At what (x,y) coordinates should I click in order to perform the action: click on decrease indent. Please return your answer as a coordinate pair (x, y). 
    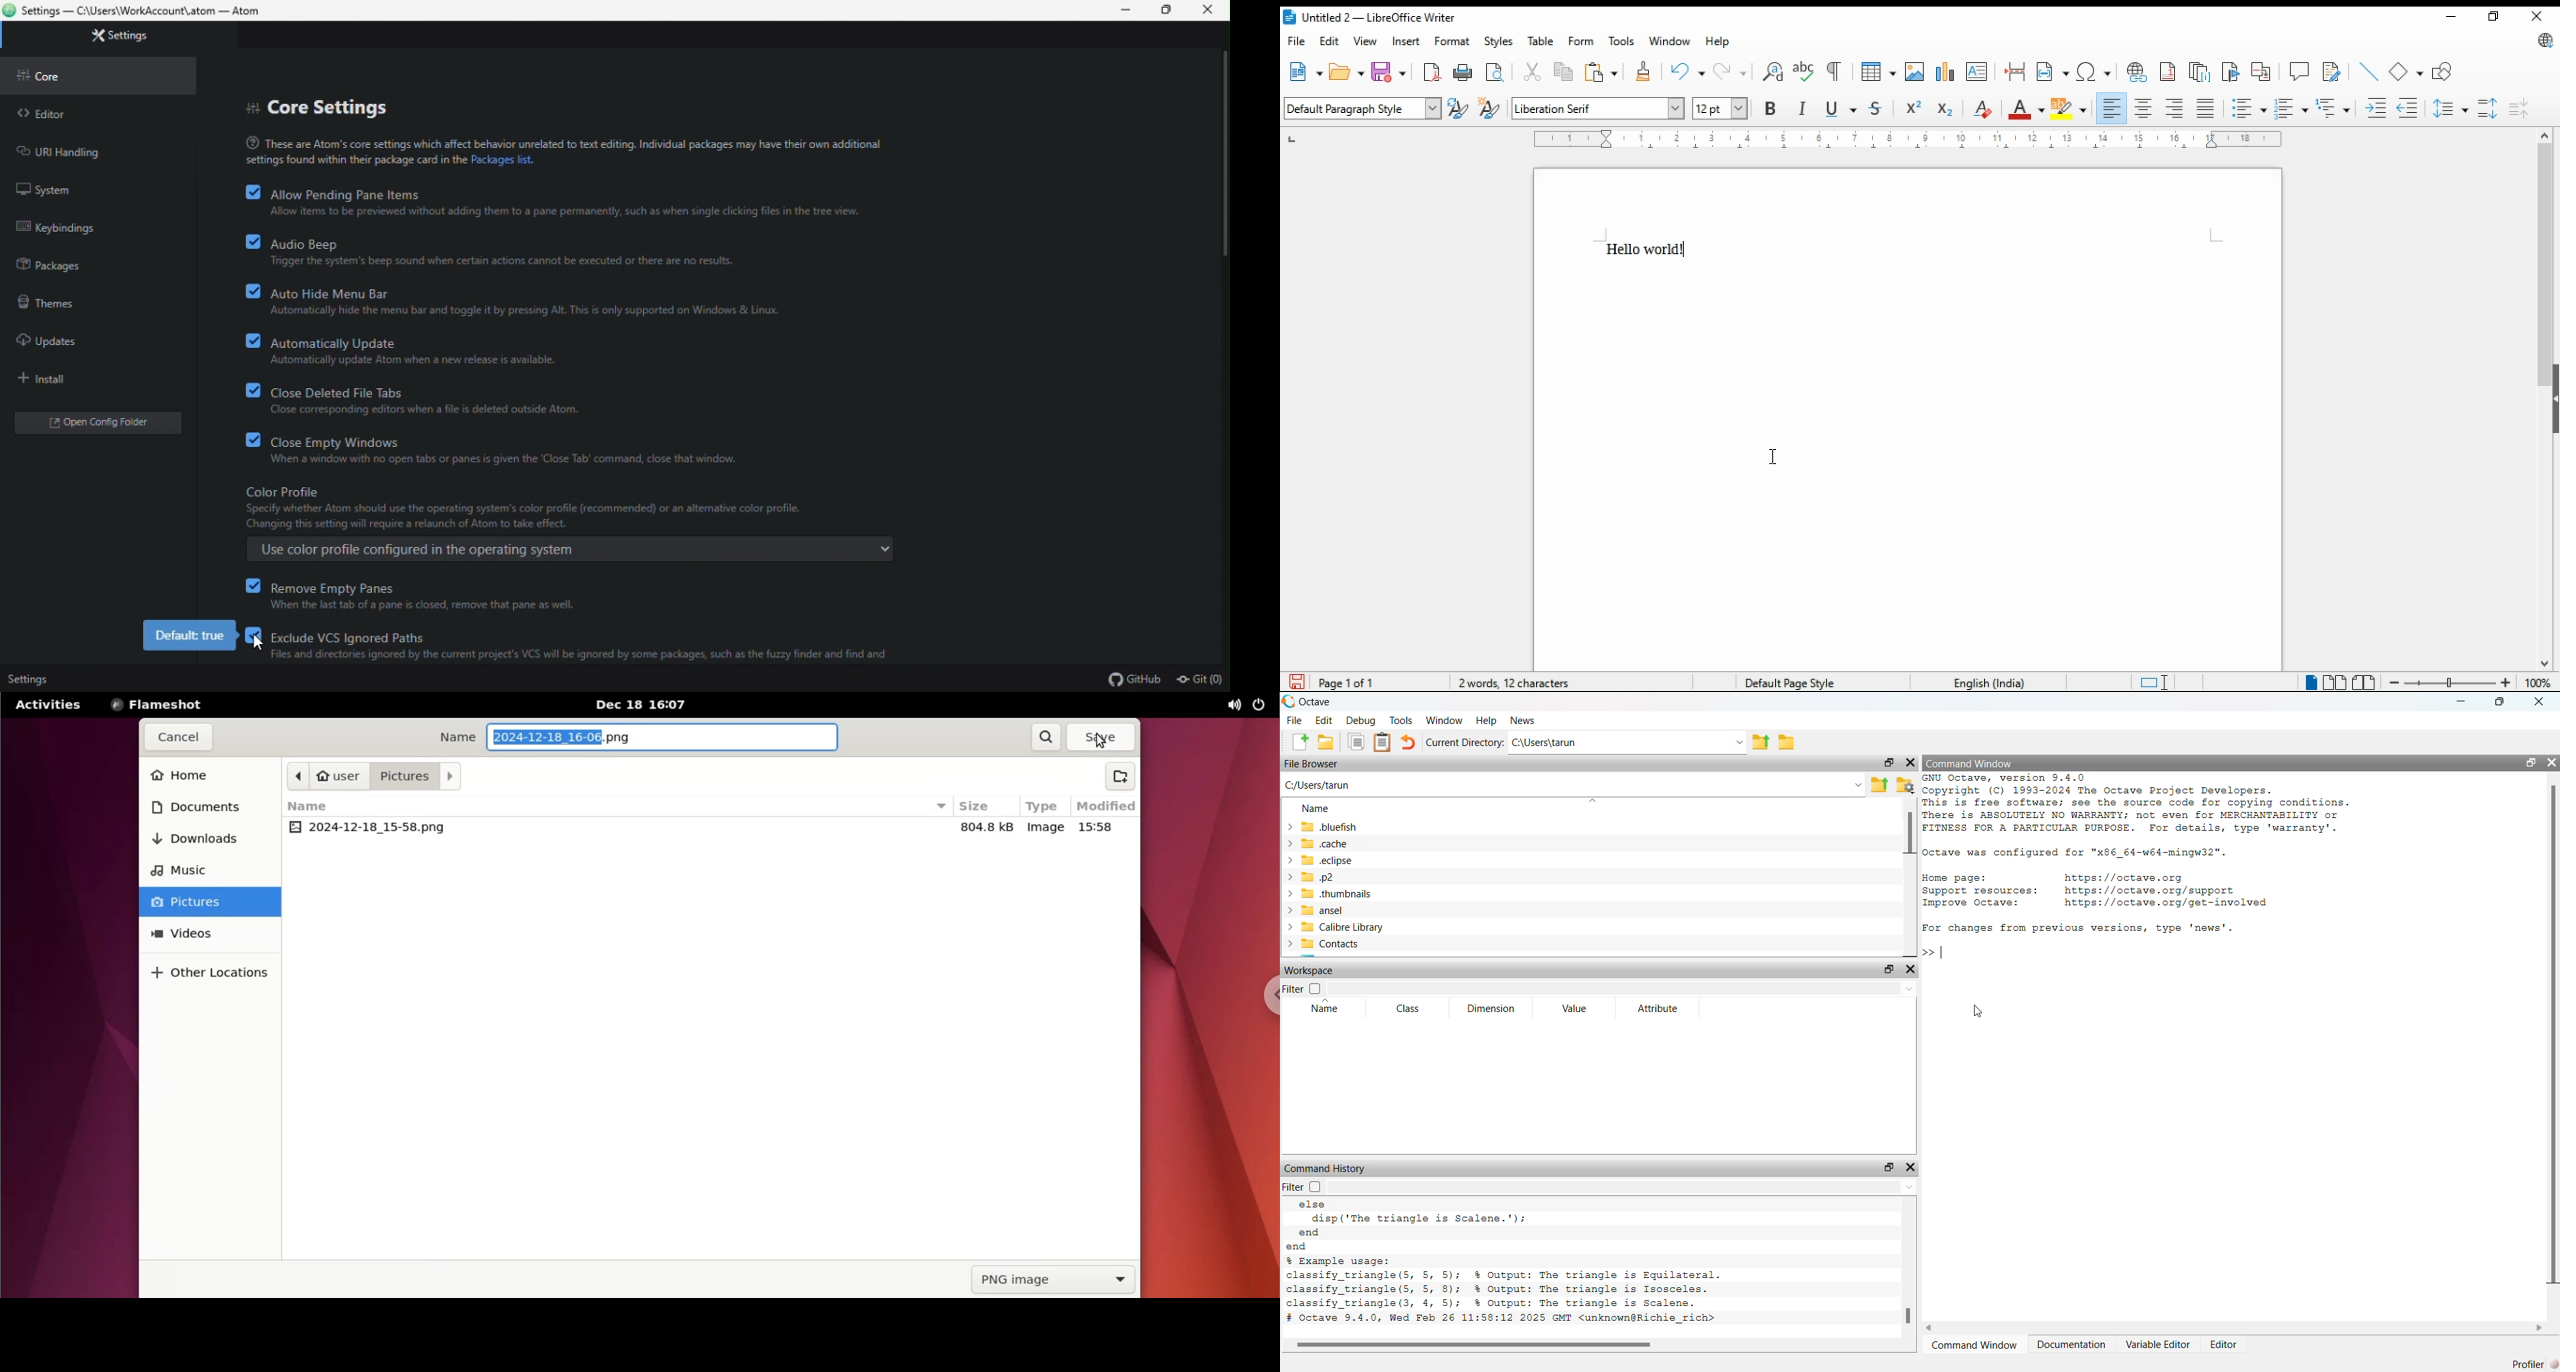
    Looking at the image, I should click on (2408, 111).